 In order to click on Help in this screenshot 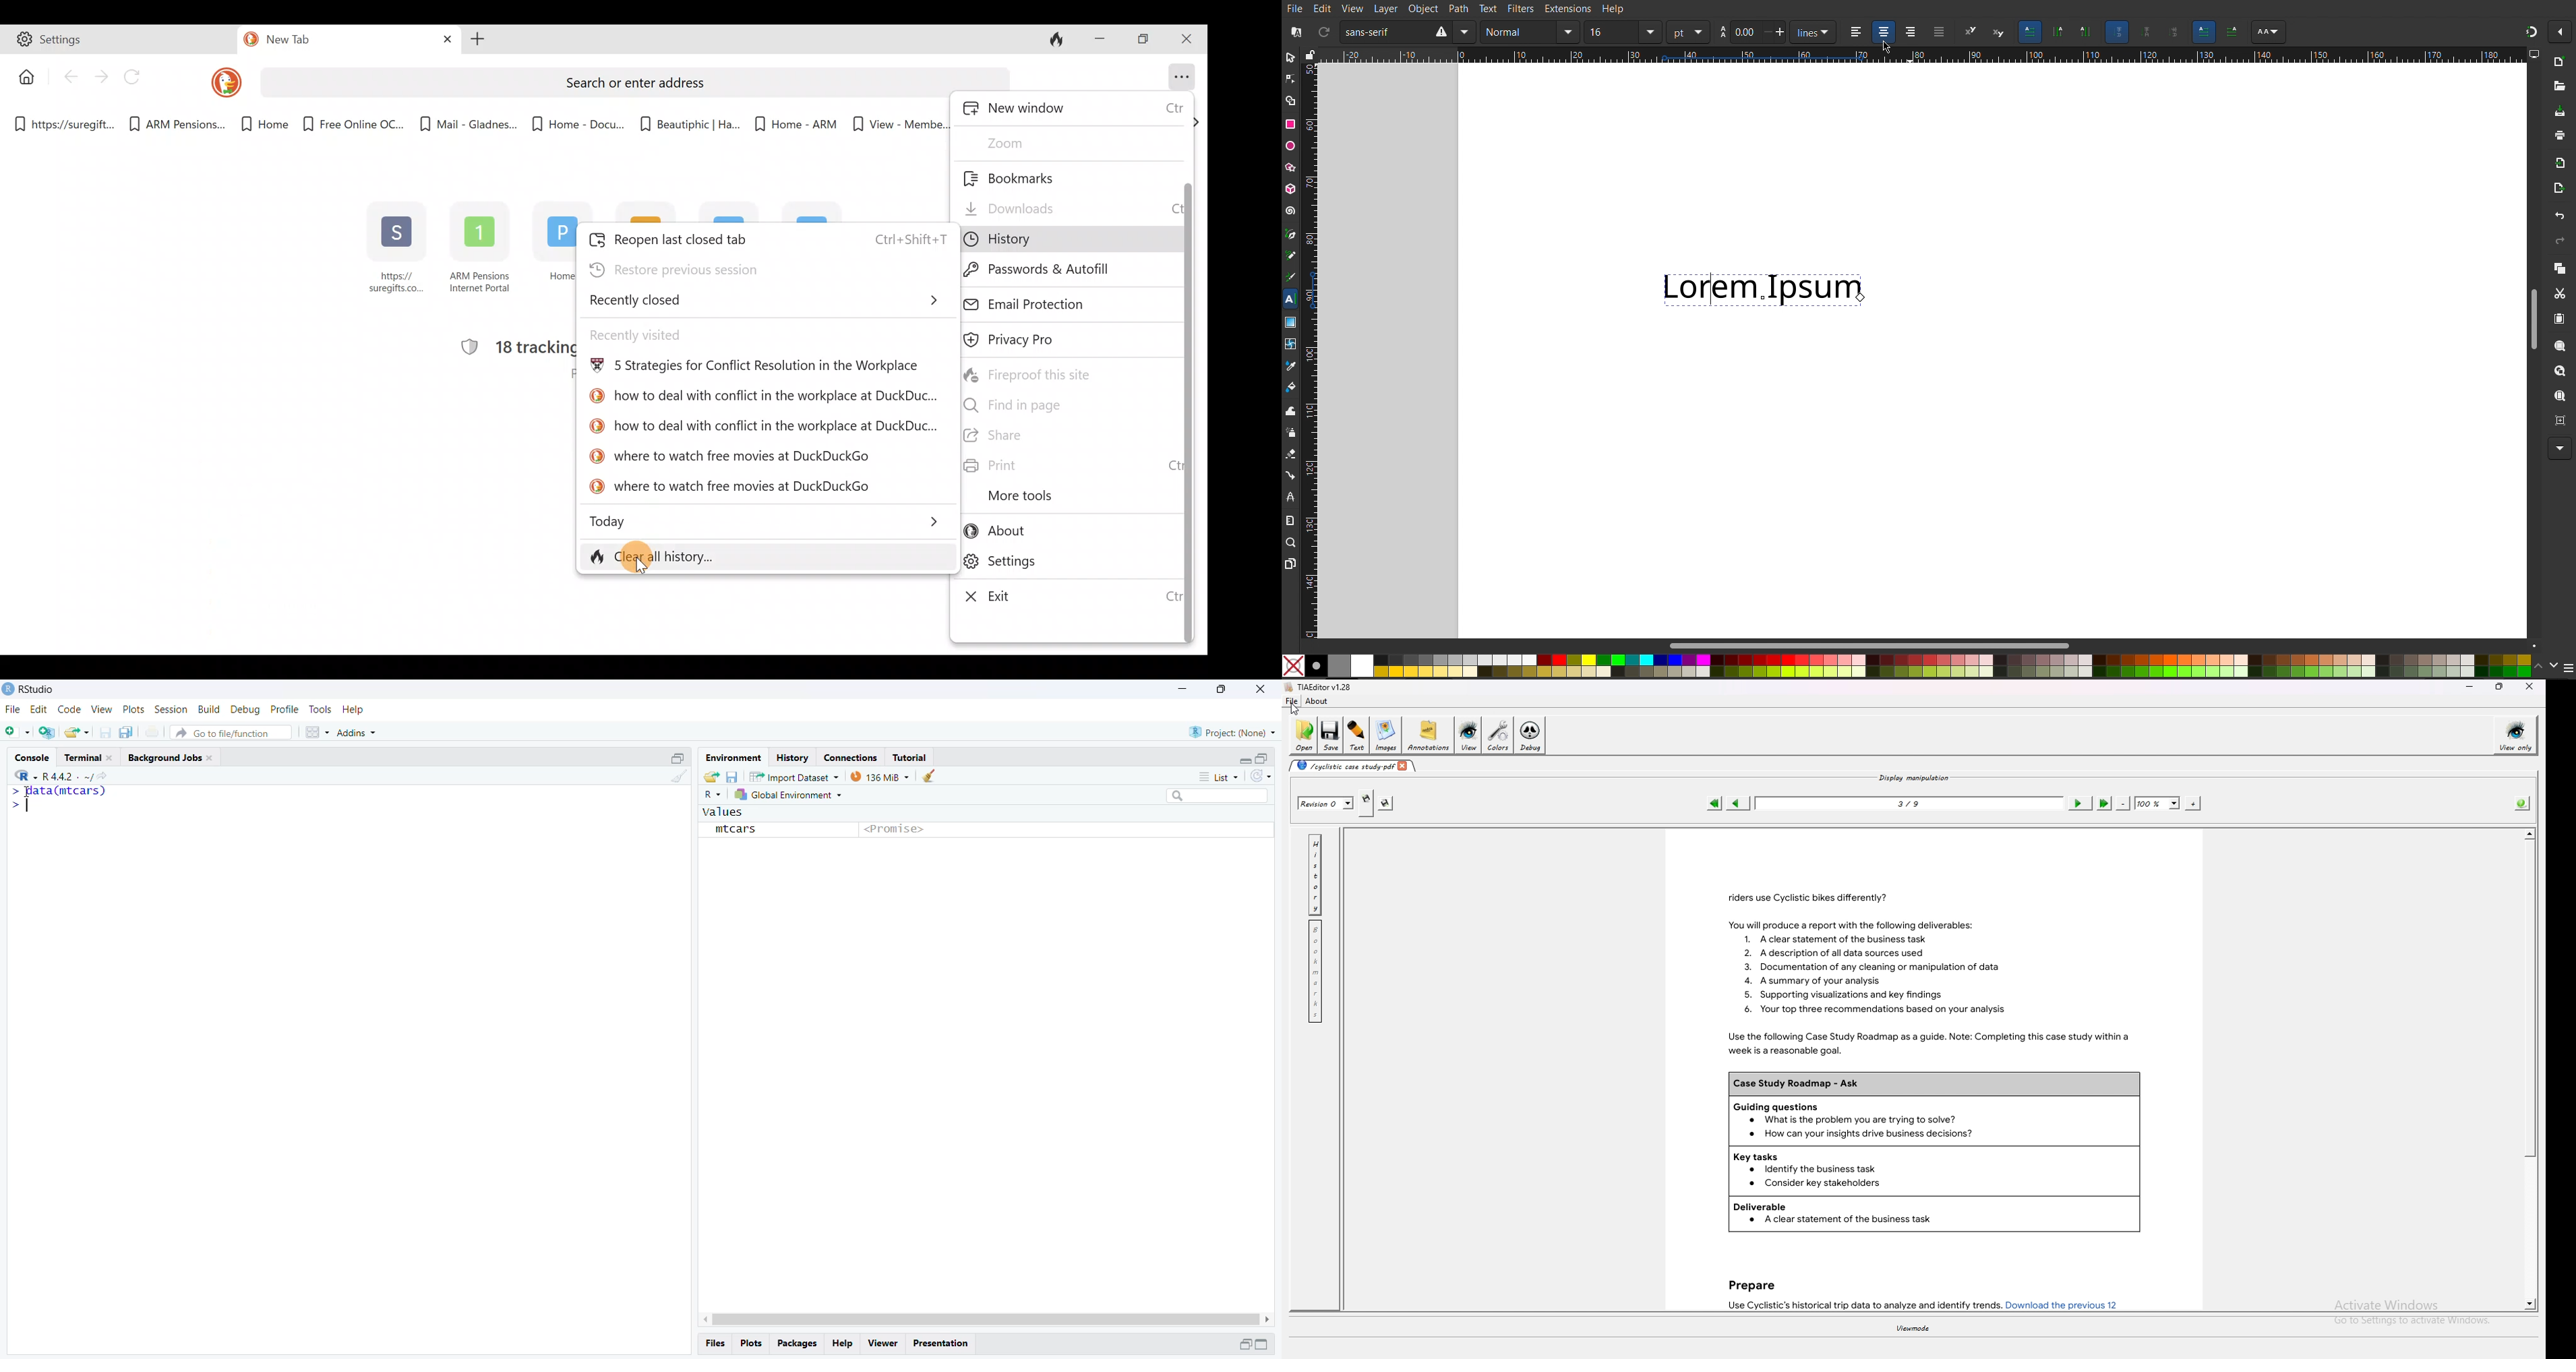, I will do `click(354, 709)`.